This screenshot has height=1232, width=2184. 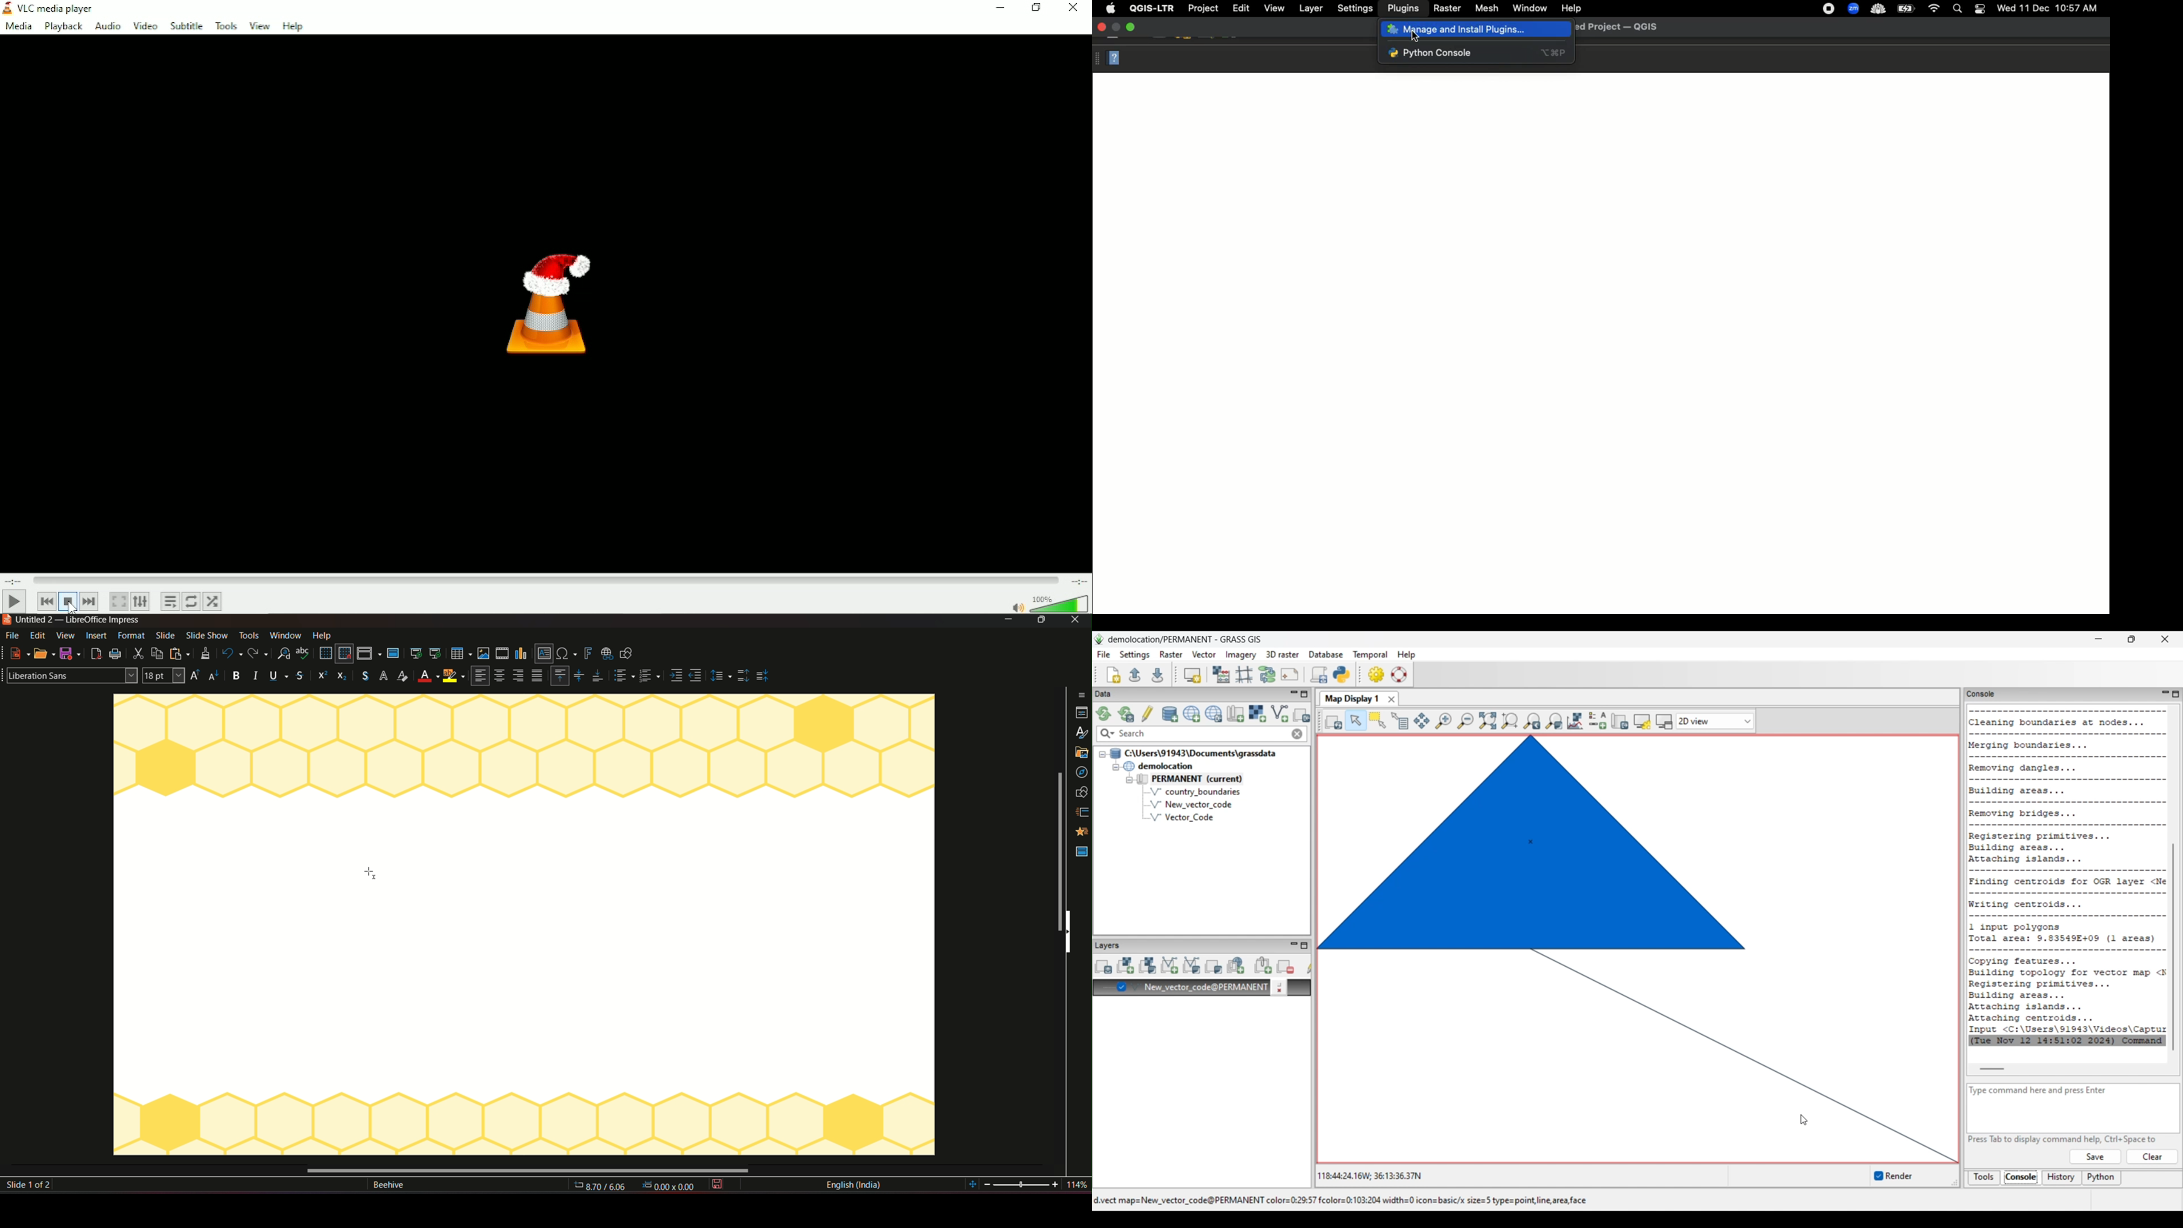 What do you see at coordinates (38, 636) in the screenshot?
I see `edit` at bounding box center [38, 636].